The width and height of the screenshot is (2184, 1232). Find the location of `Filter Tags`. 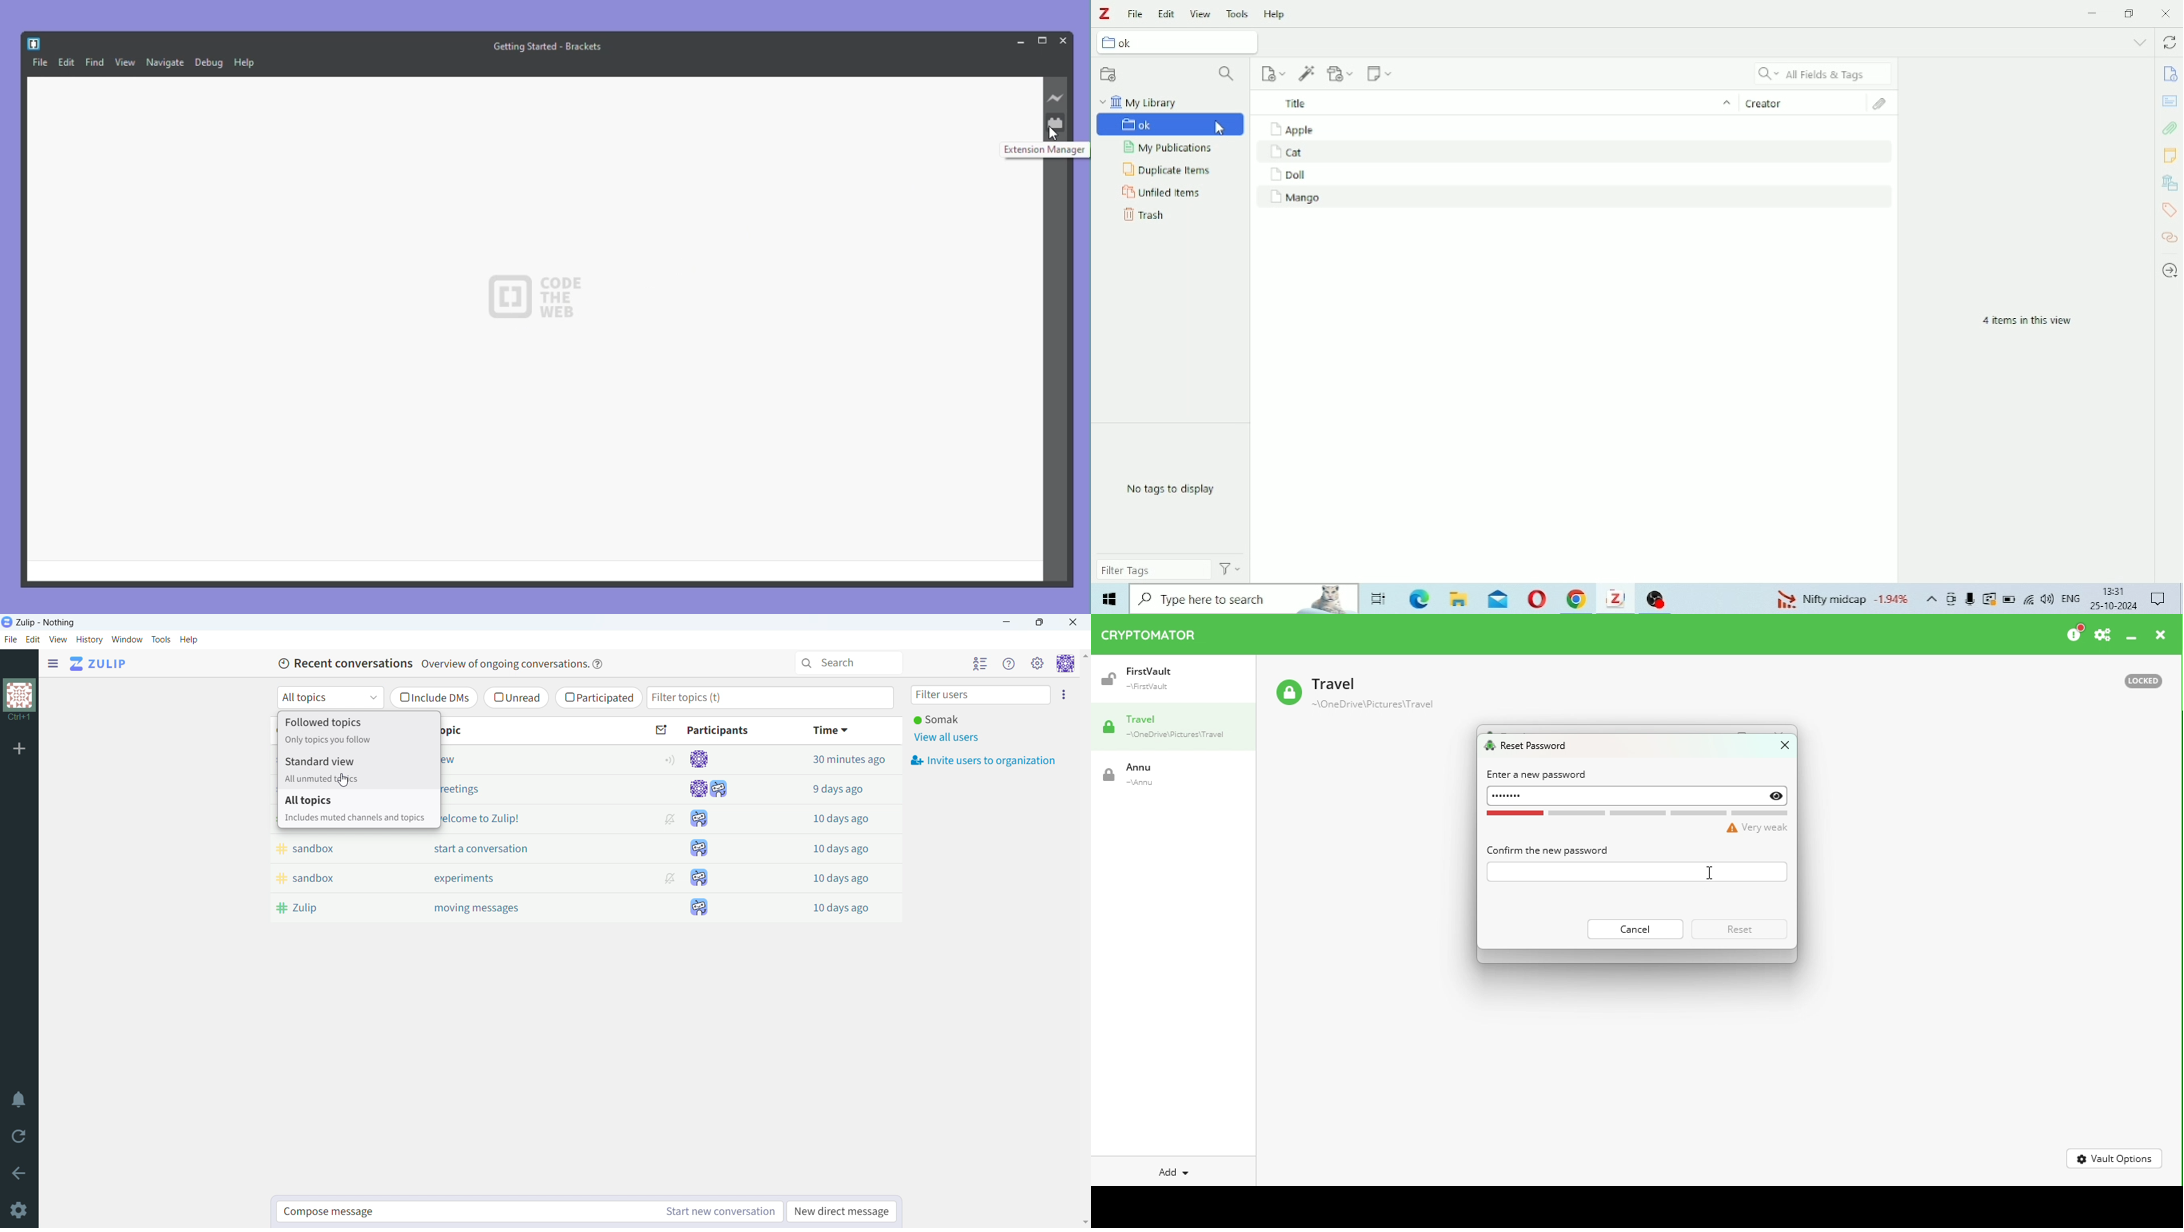

Filter Tags is located at coordinates (1154, 569).